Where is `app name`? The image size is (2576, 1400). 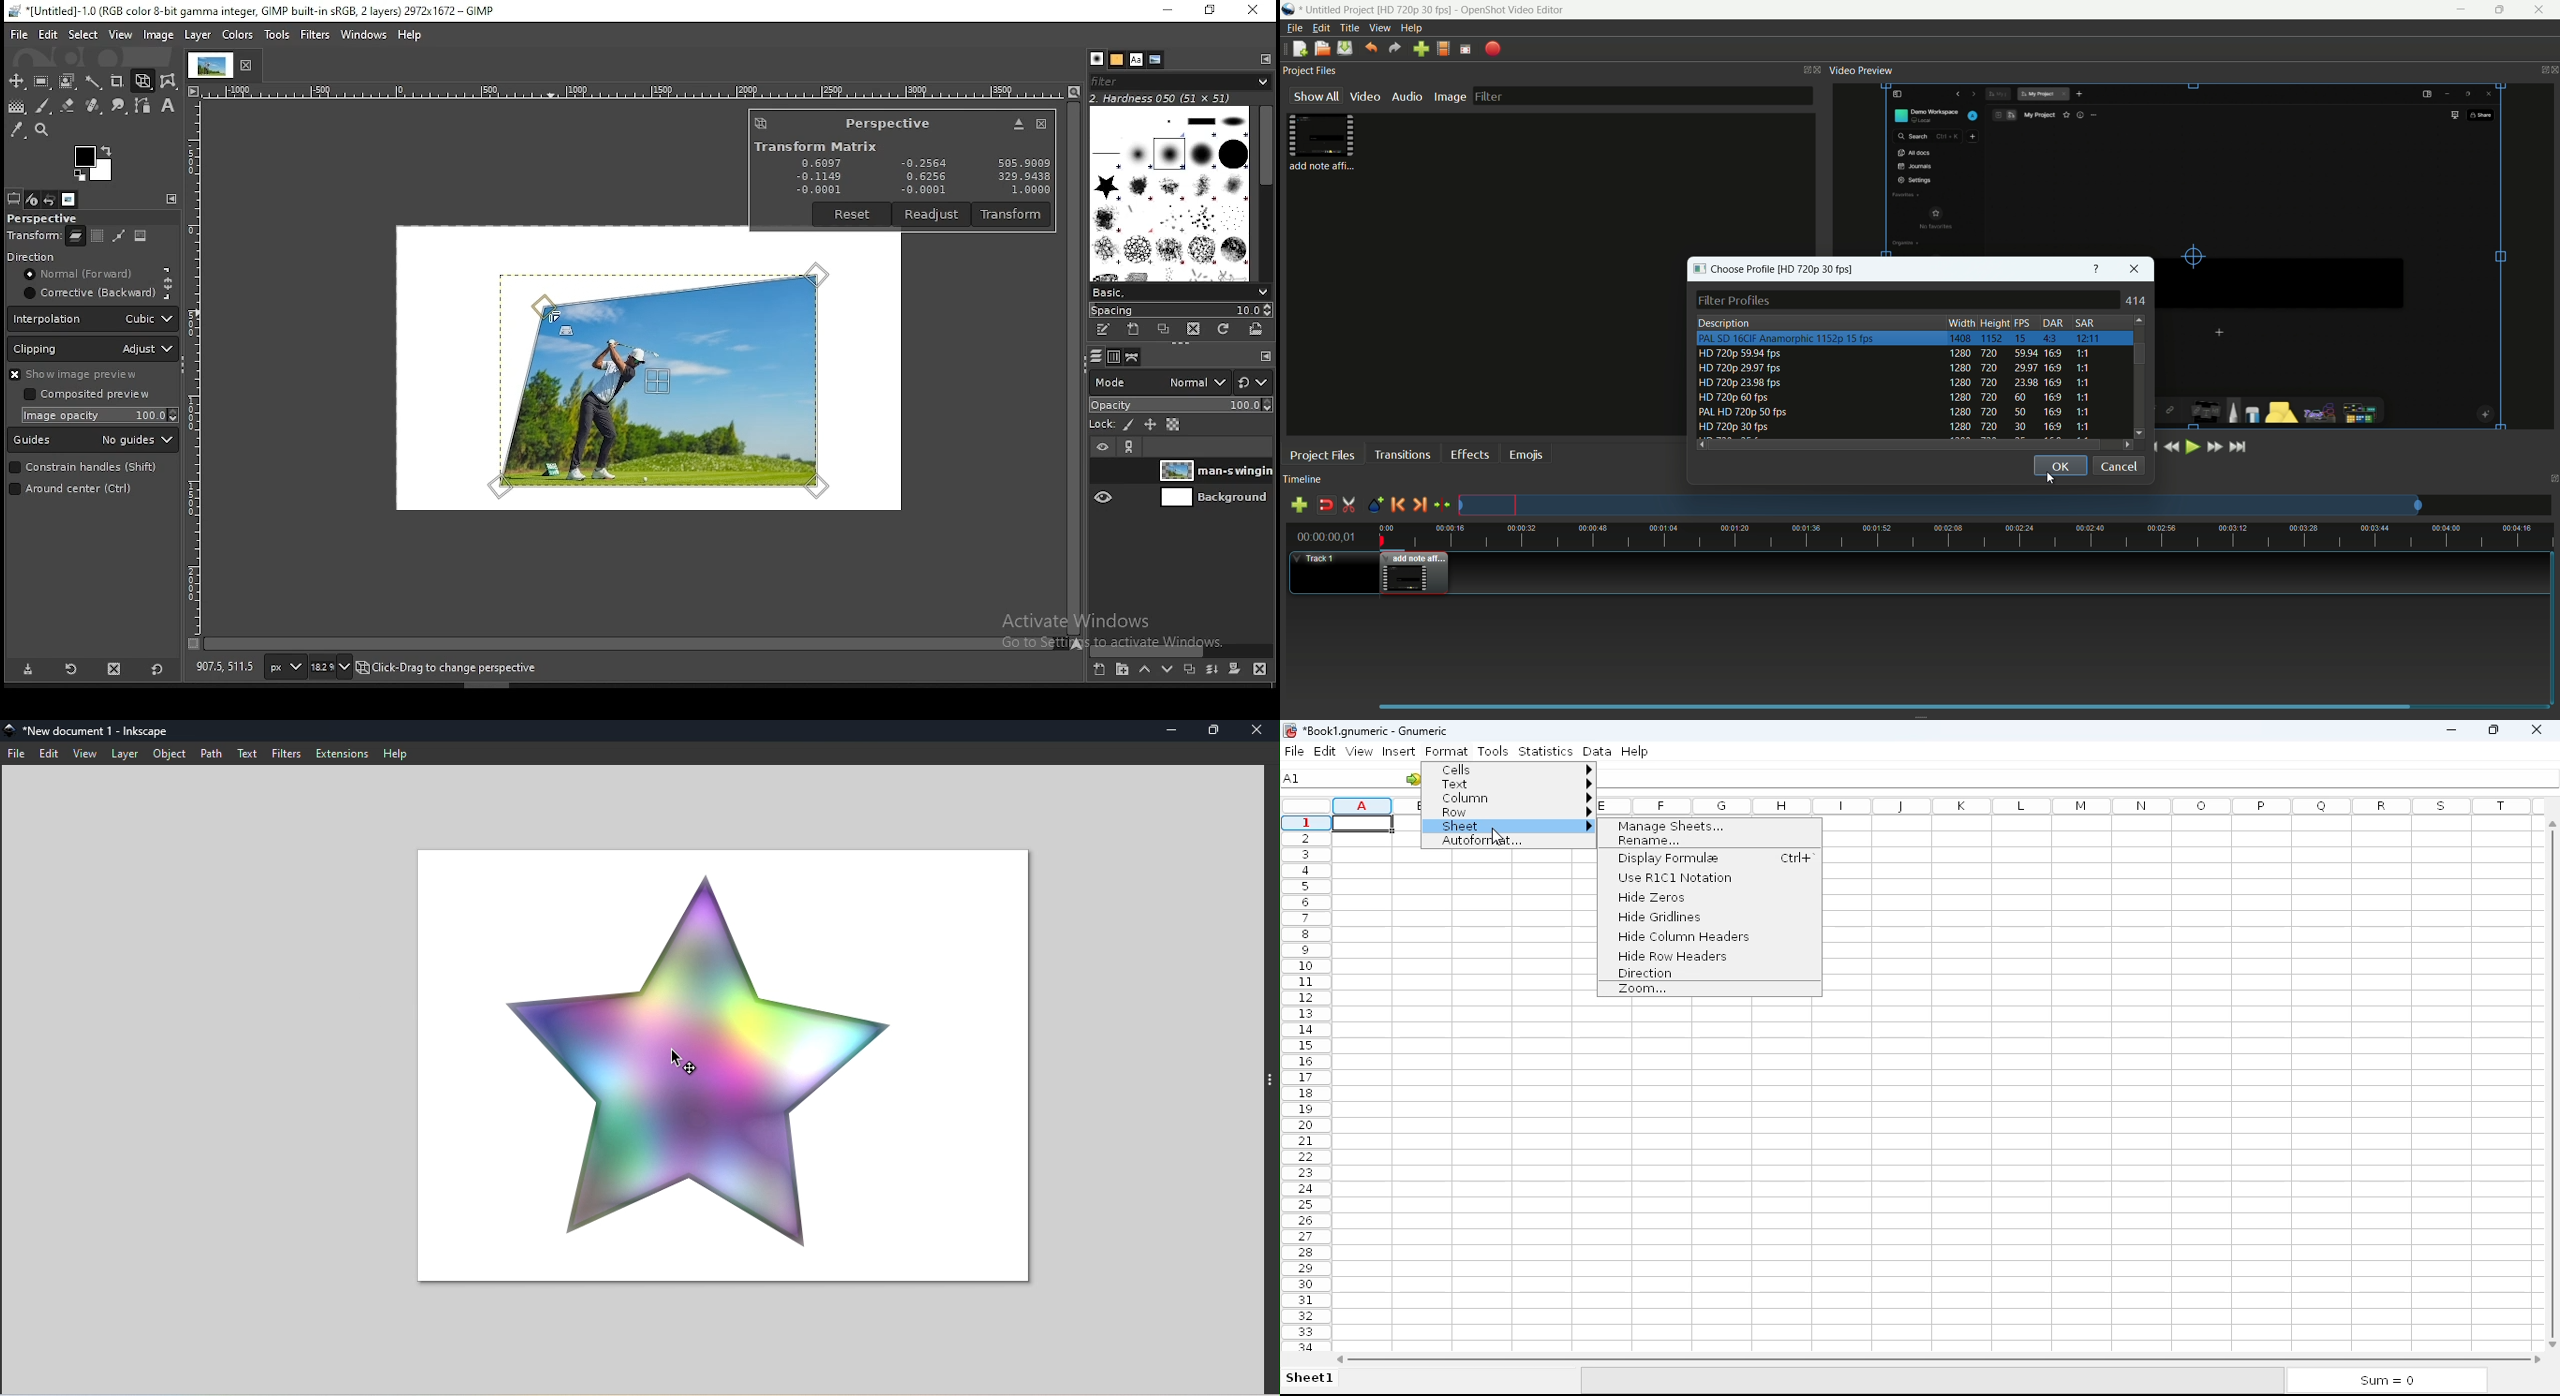 app name is located at coordinates (1289, 9).